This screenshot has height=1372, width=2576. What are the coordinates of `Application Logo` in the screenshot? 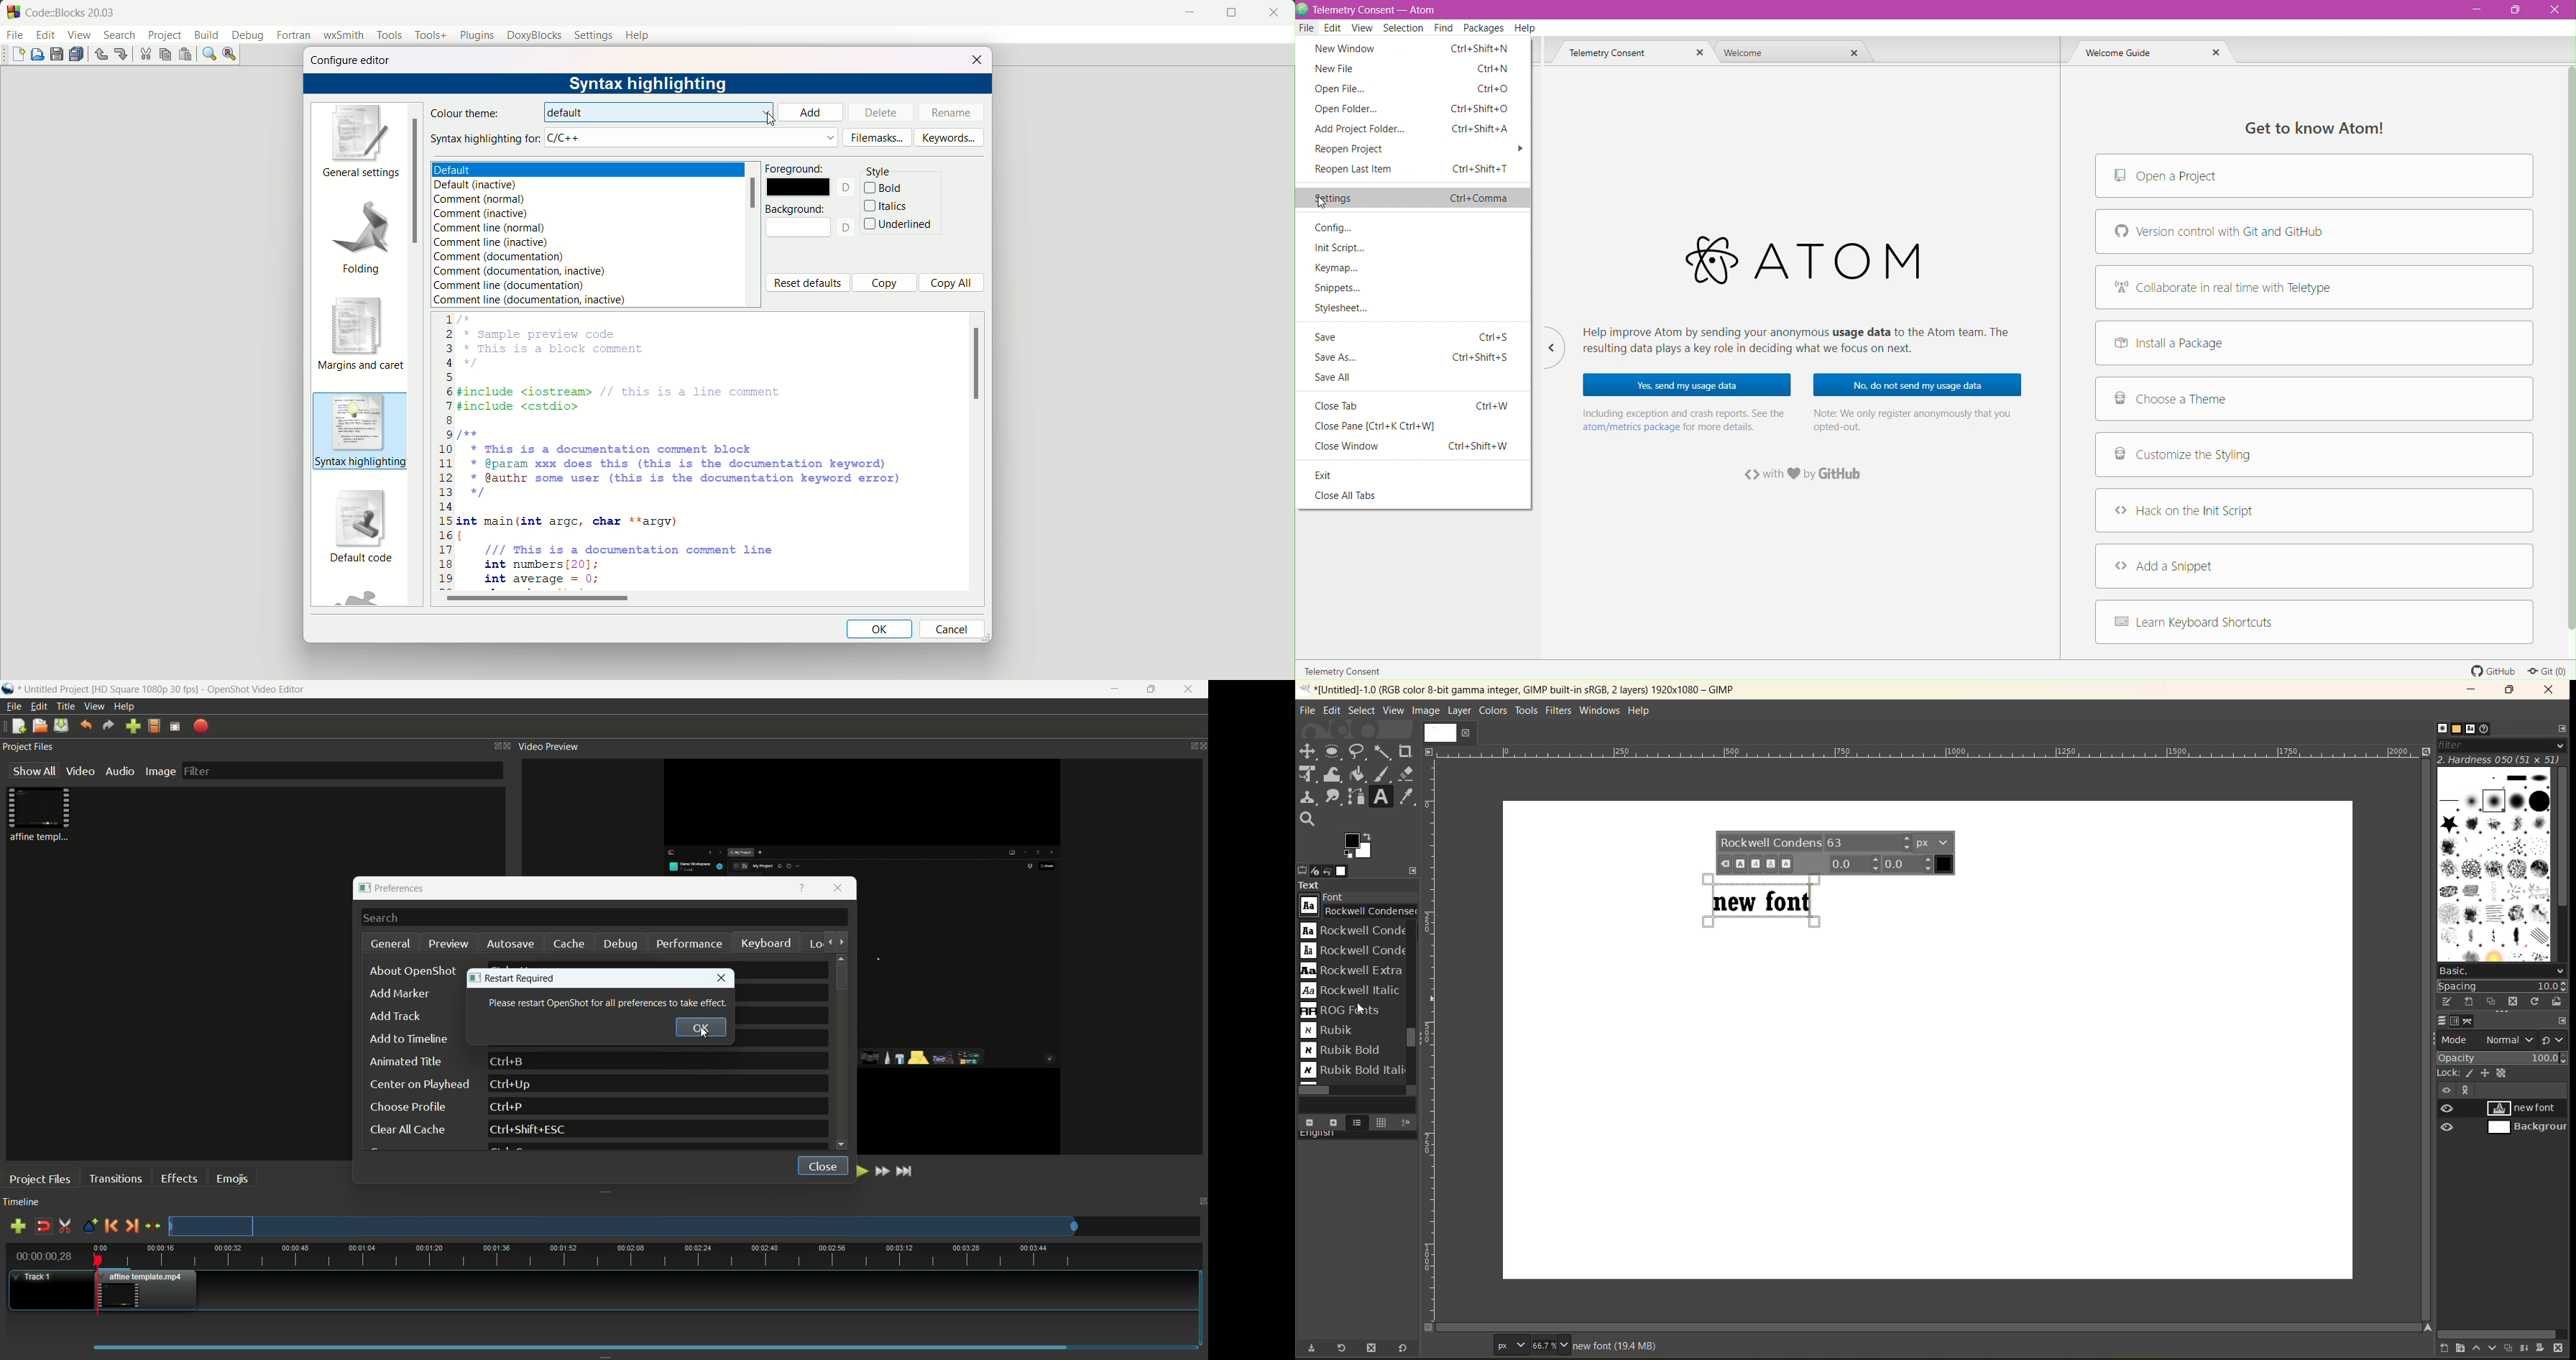 It's located at (1303, 9).